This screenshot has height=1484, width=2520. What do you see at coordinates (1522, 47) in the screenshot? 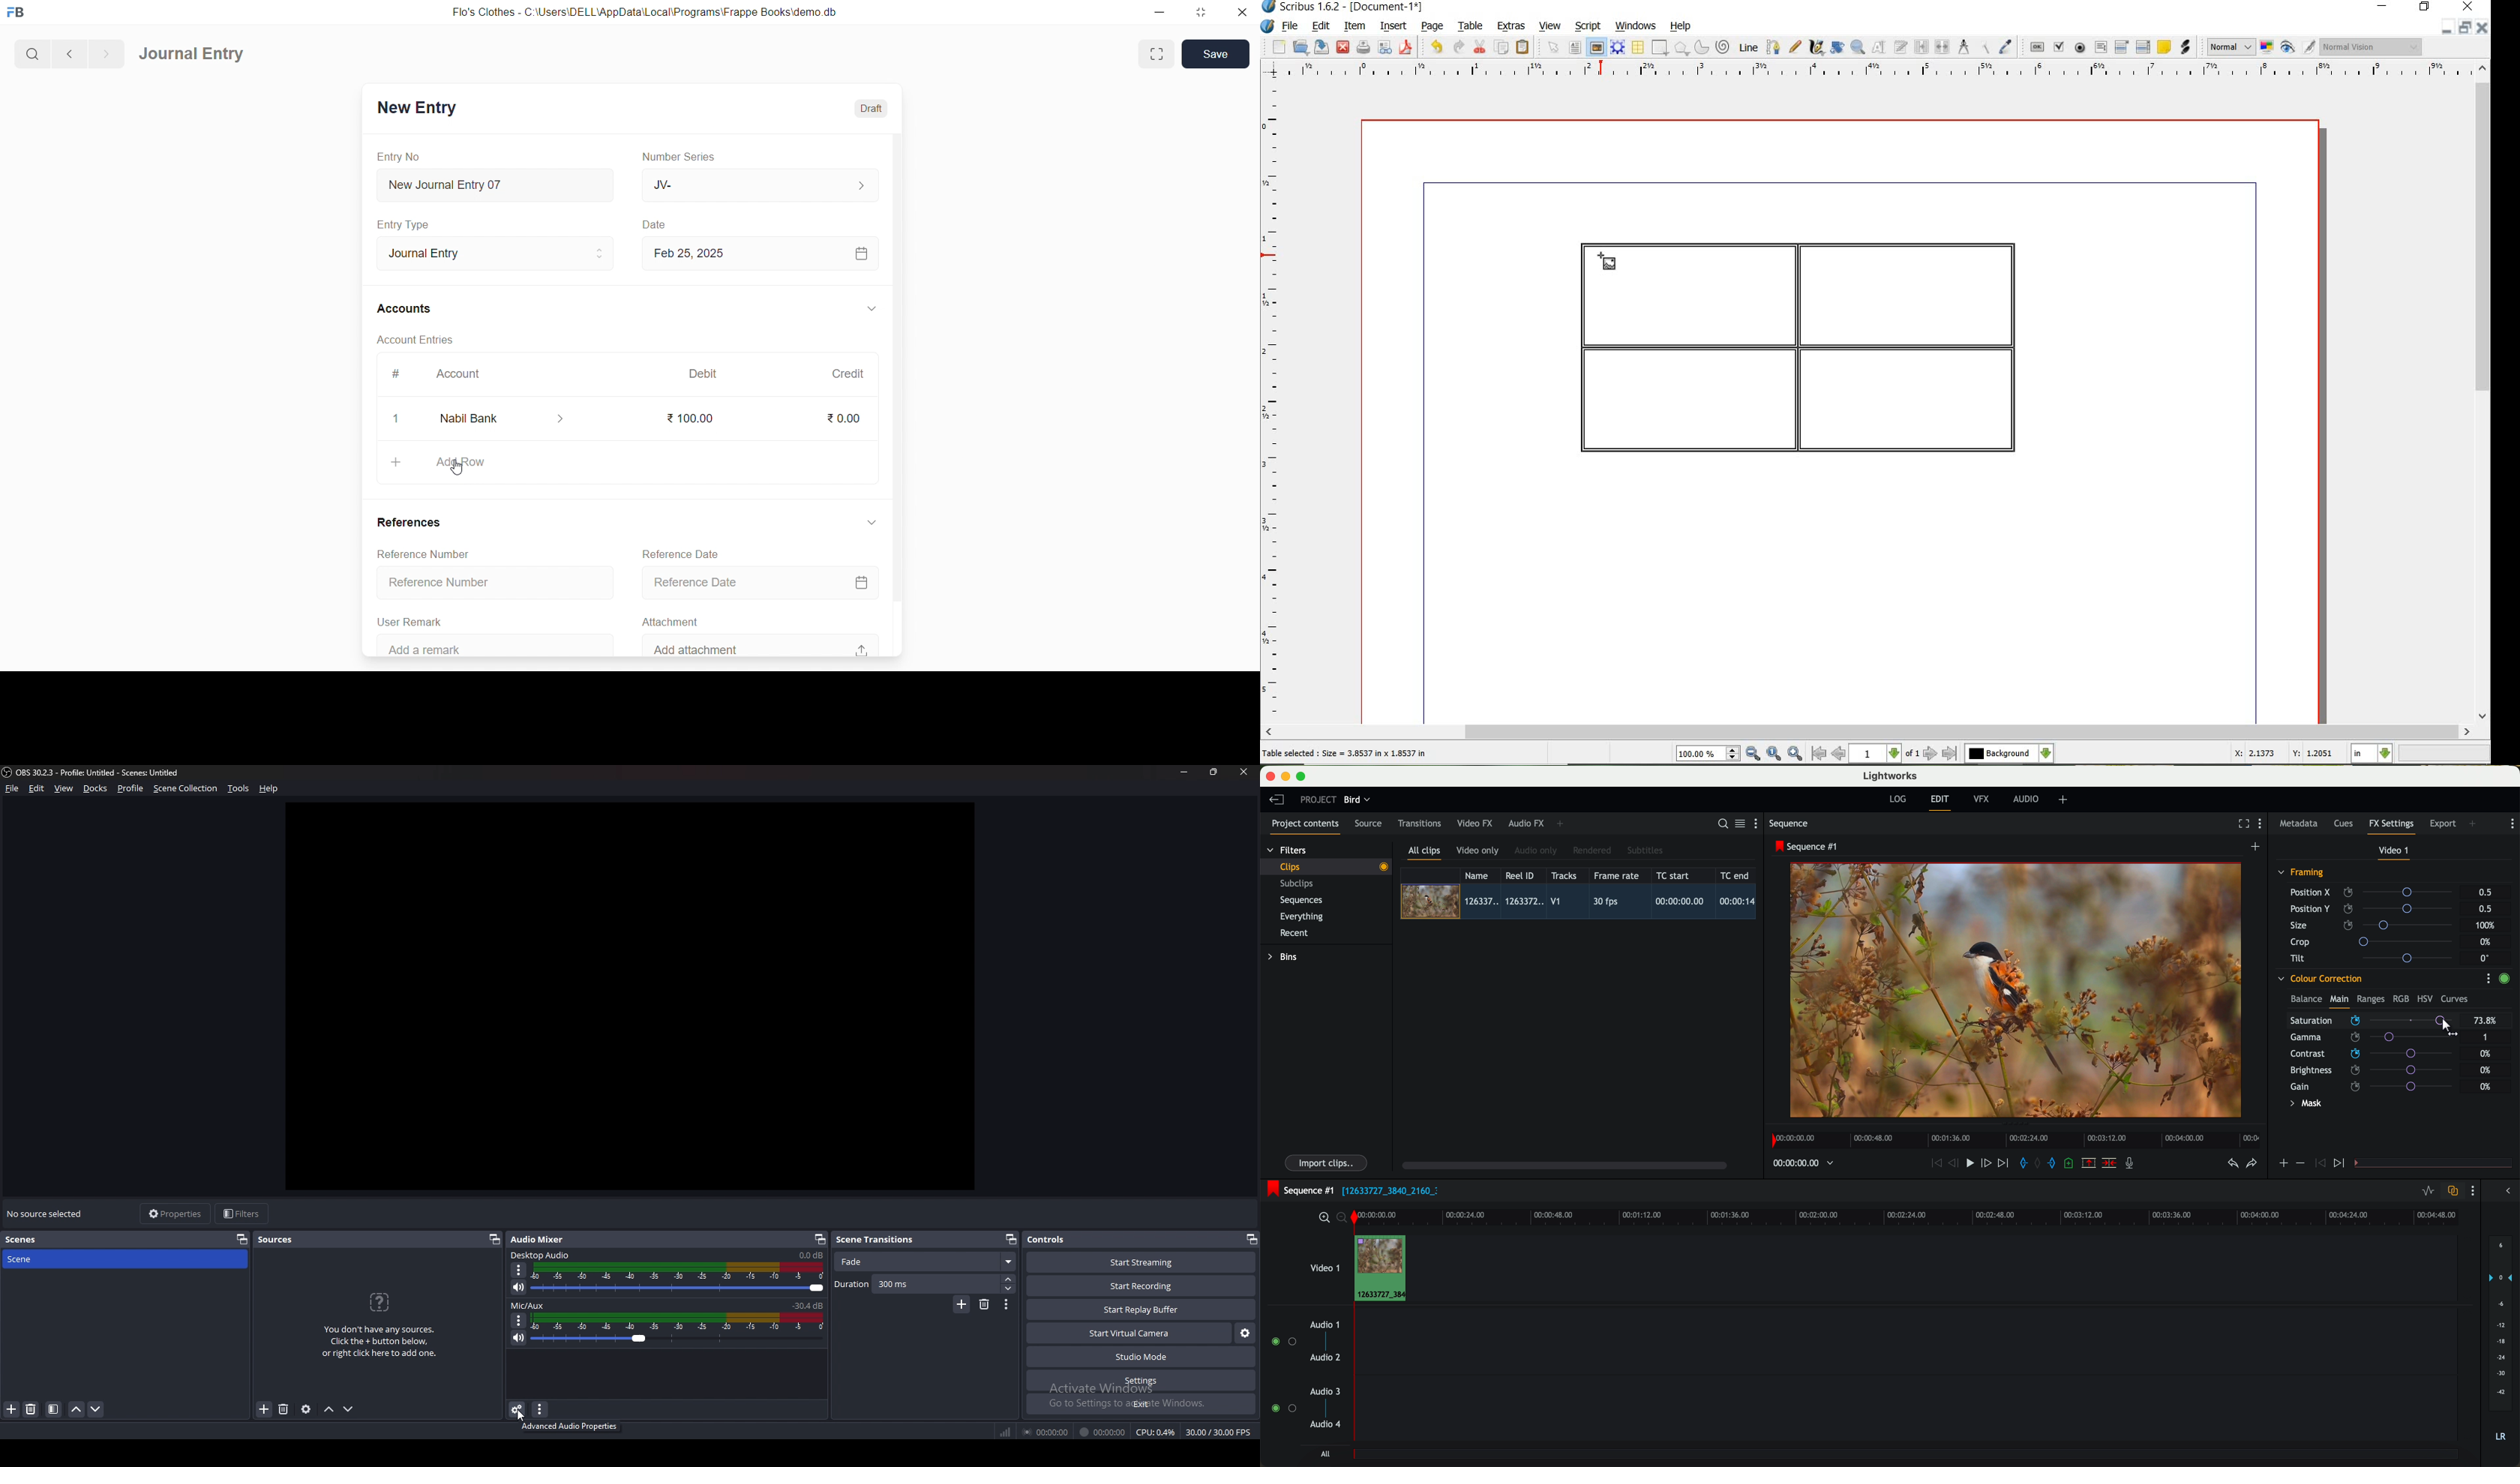
I see `paste` at bounding box center [1522, 47].